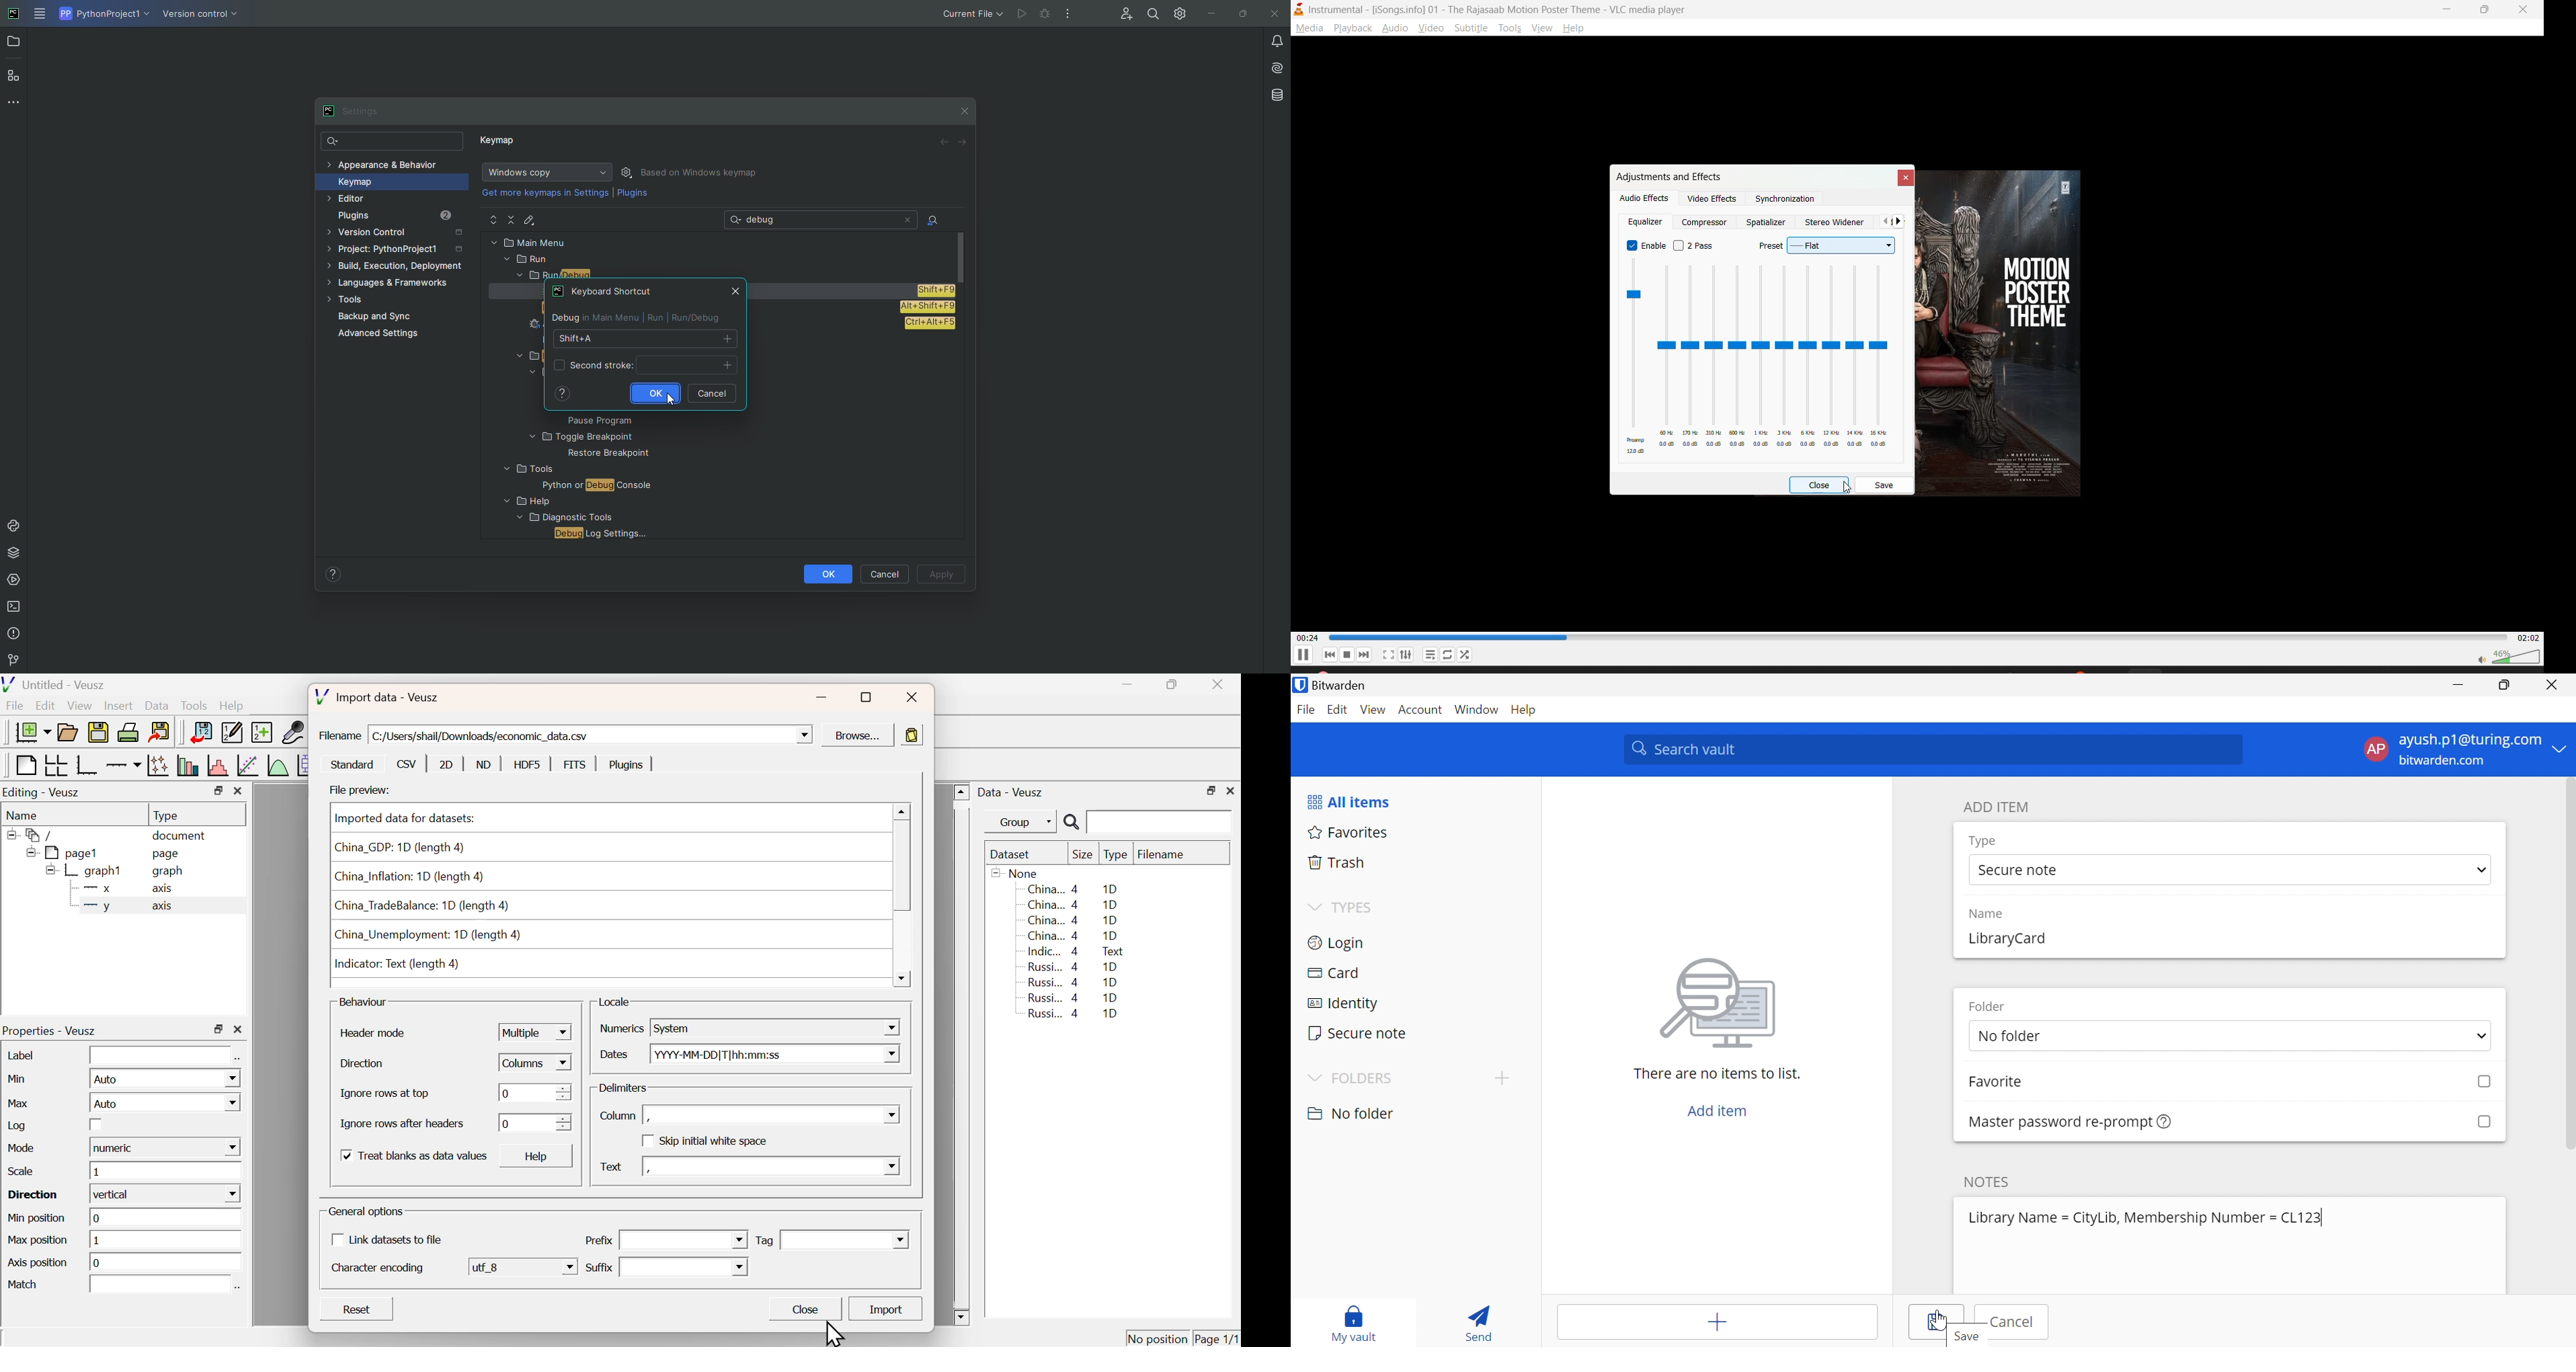 Image resolution: width=2576 pixels, height=1372 pixels. Describe the element at coordinates (534, 1123) in the screenshot. I see `0` at that location.